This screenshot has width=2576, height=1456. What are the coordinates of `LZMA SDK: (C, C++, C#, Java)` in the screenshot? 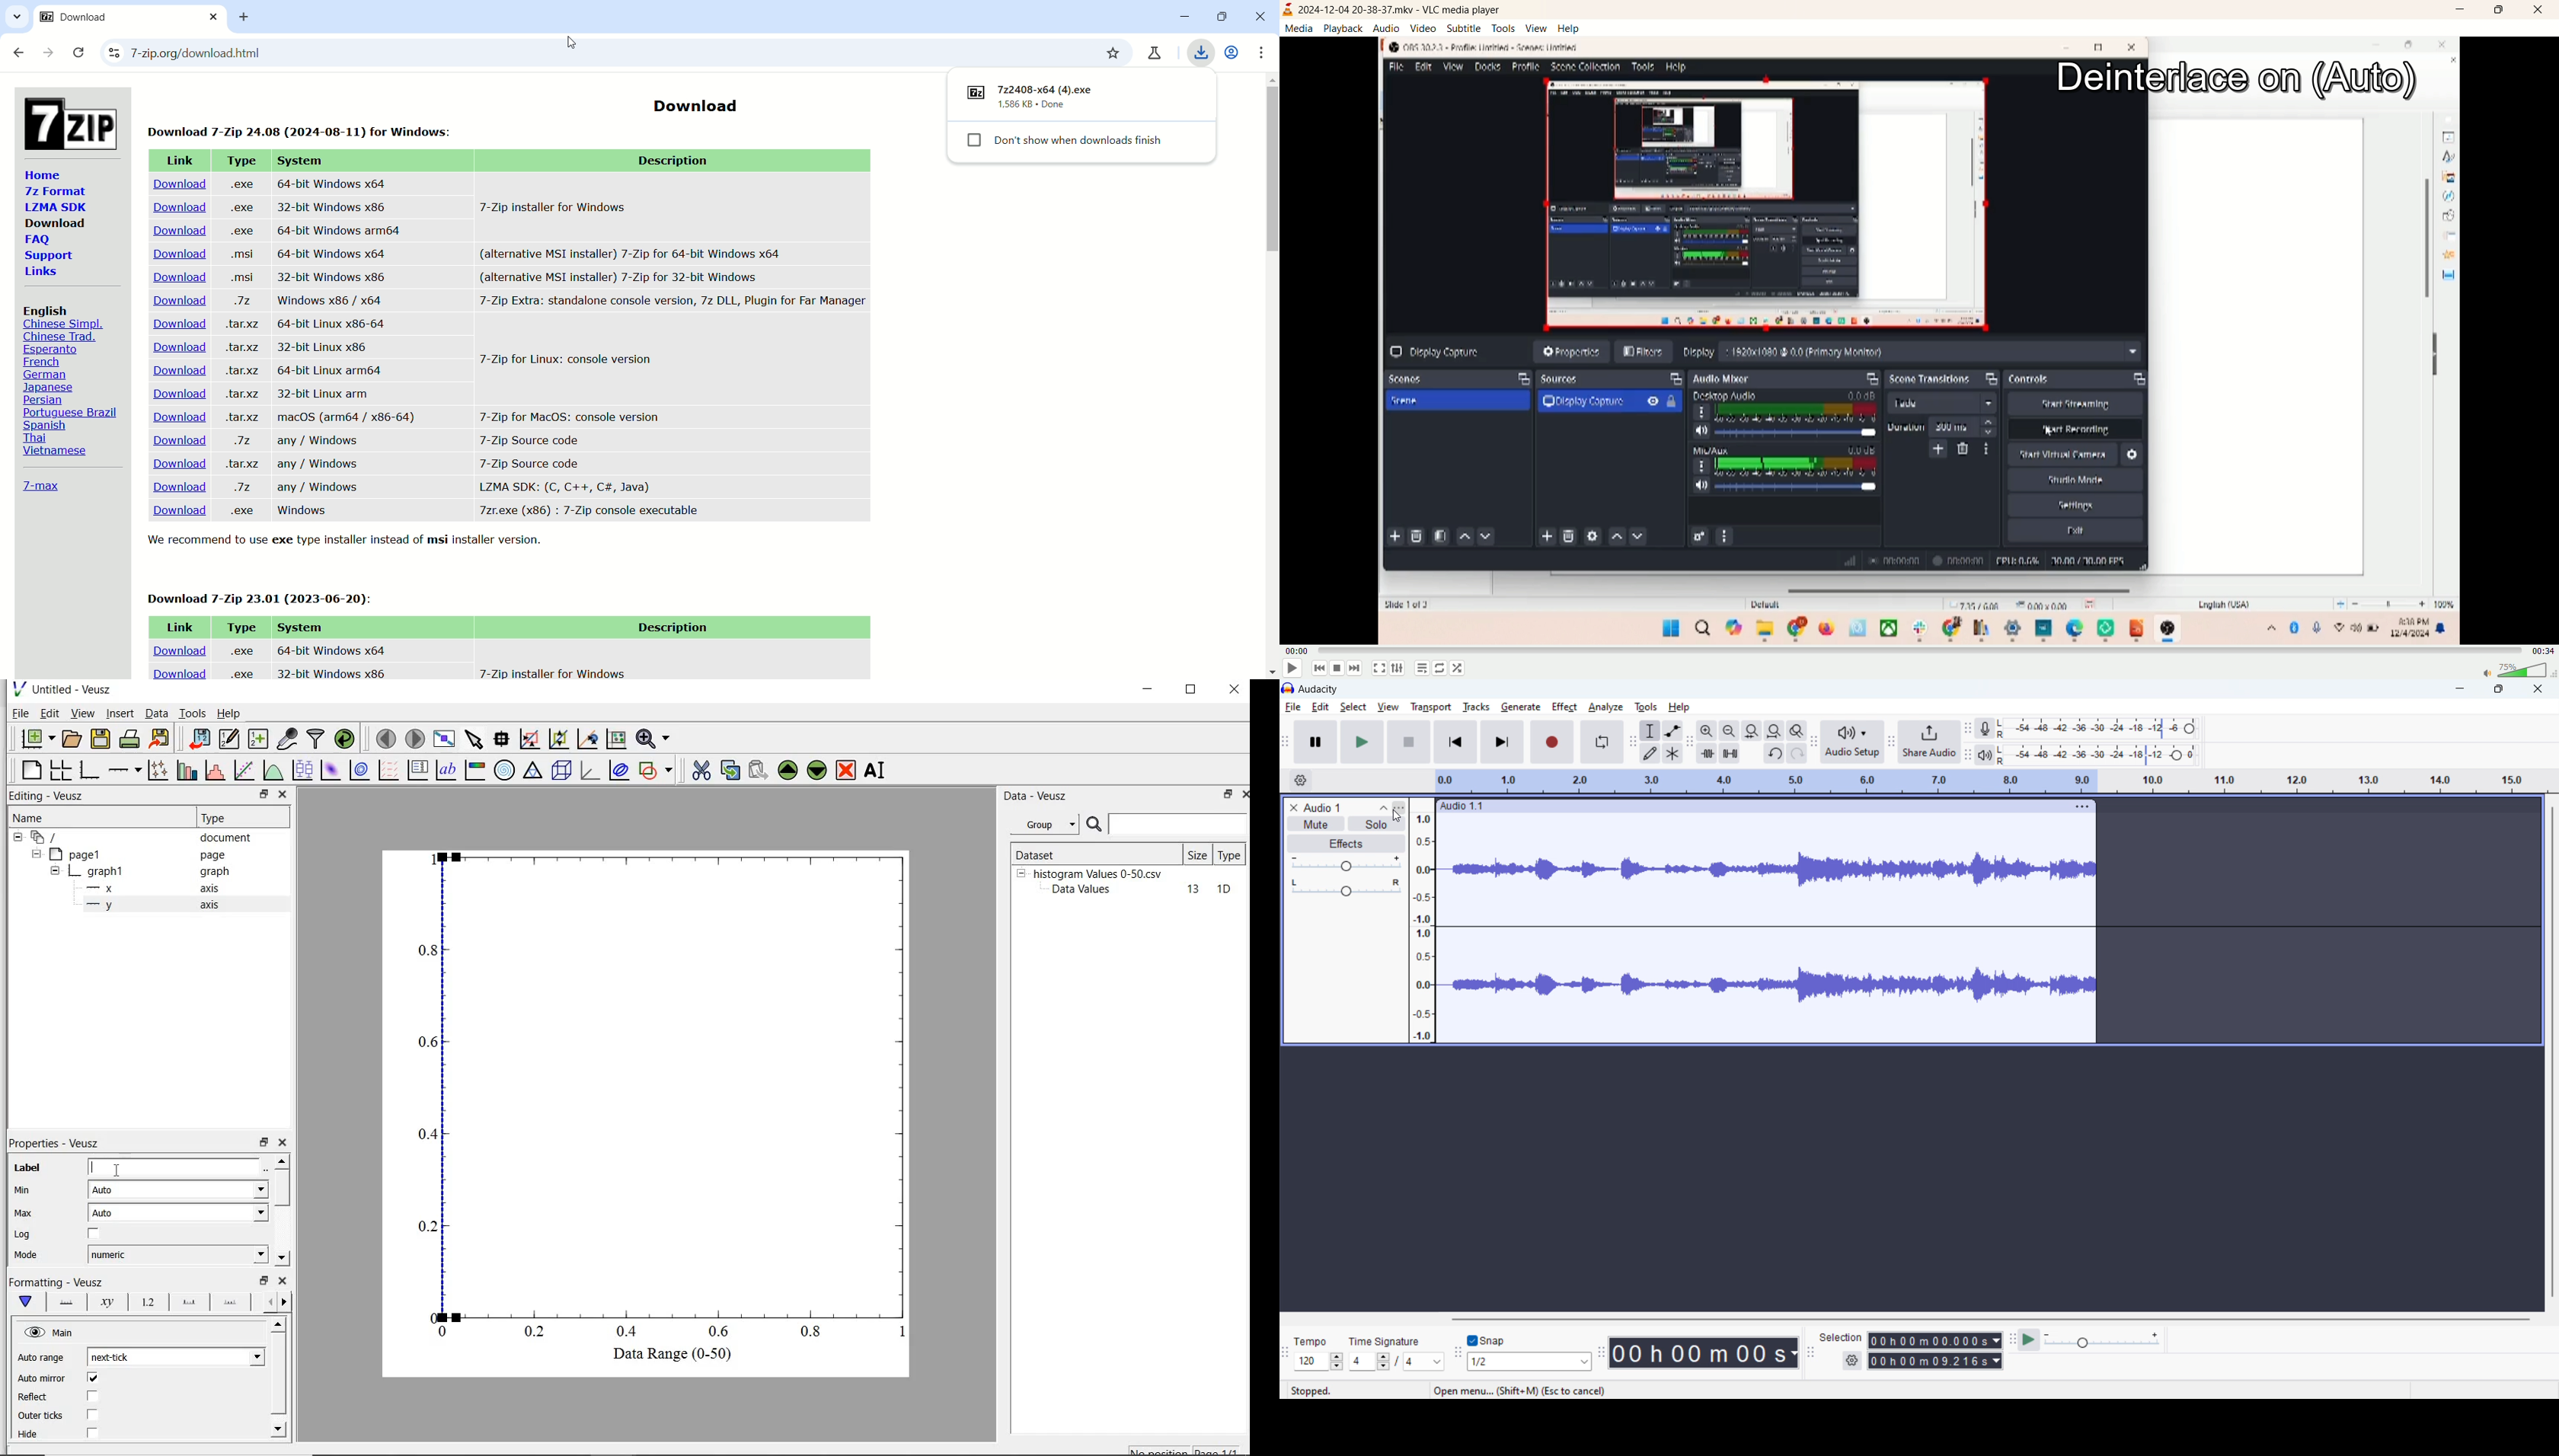 It's located at (564, 487).